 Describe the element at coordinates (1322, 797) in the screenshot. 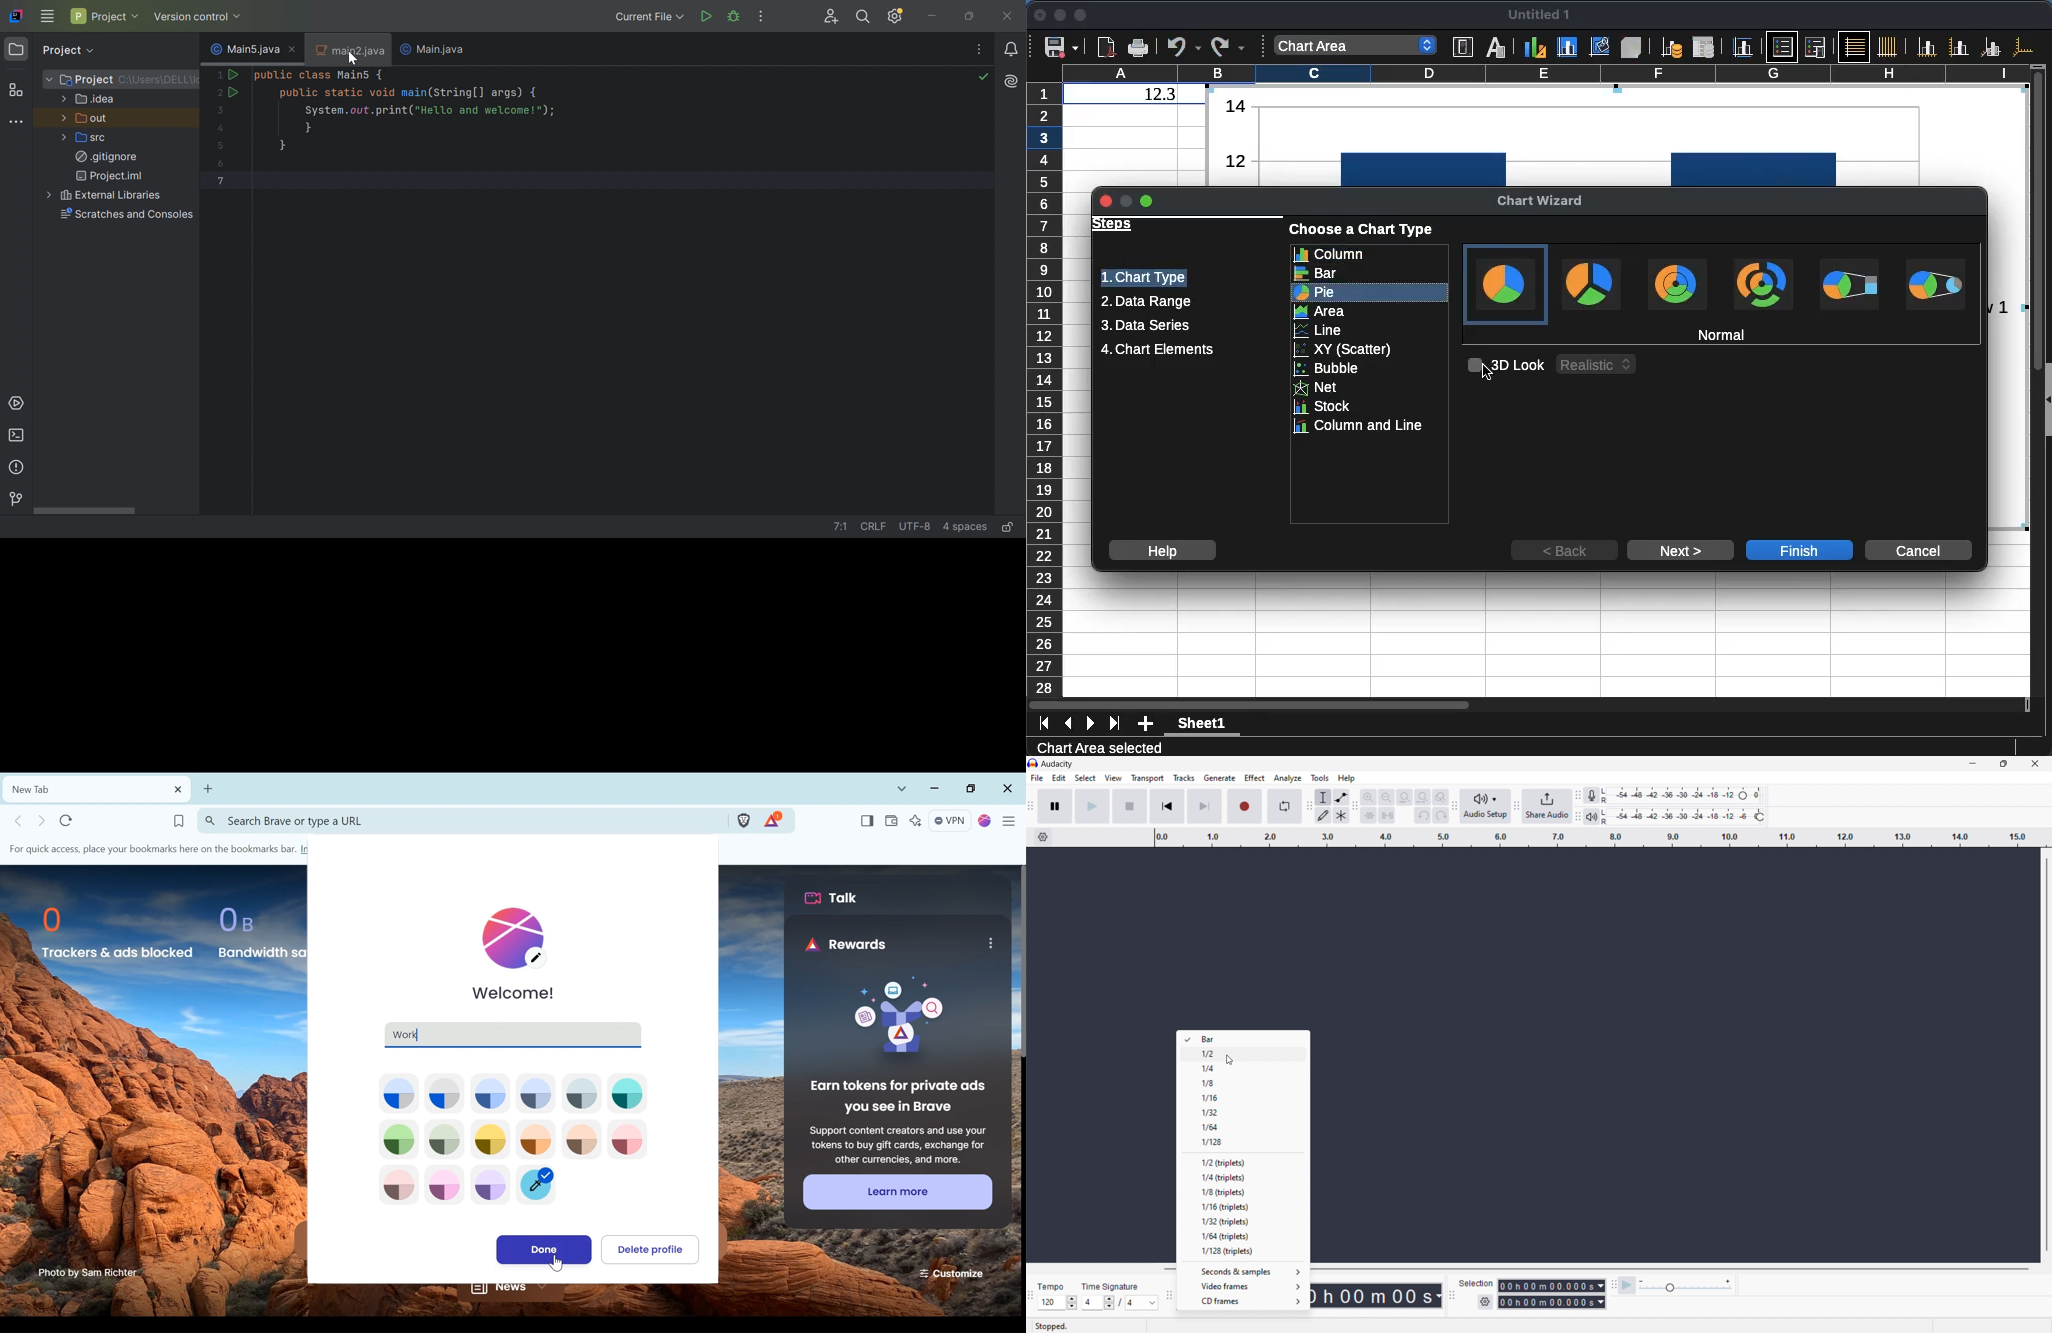

I see `selection tool` at that location.